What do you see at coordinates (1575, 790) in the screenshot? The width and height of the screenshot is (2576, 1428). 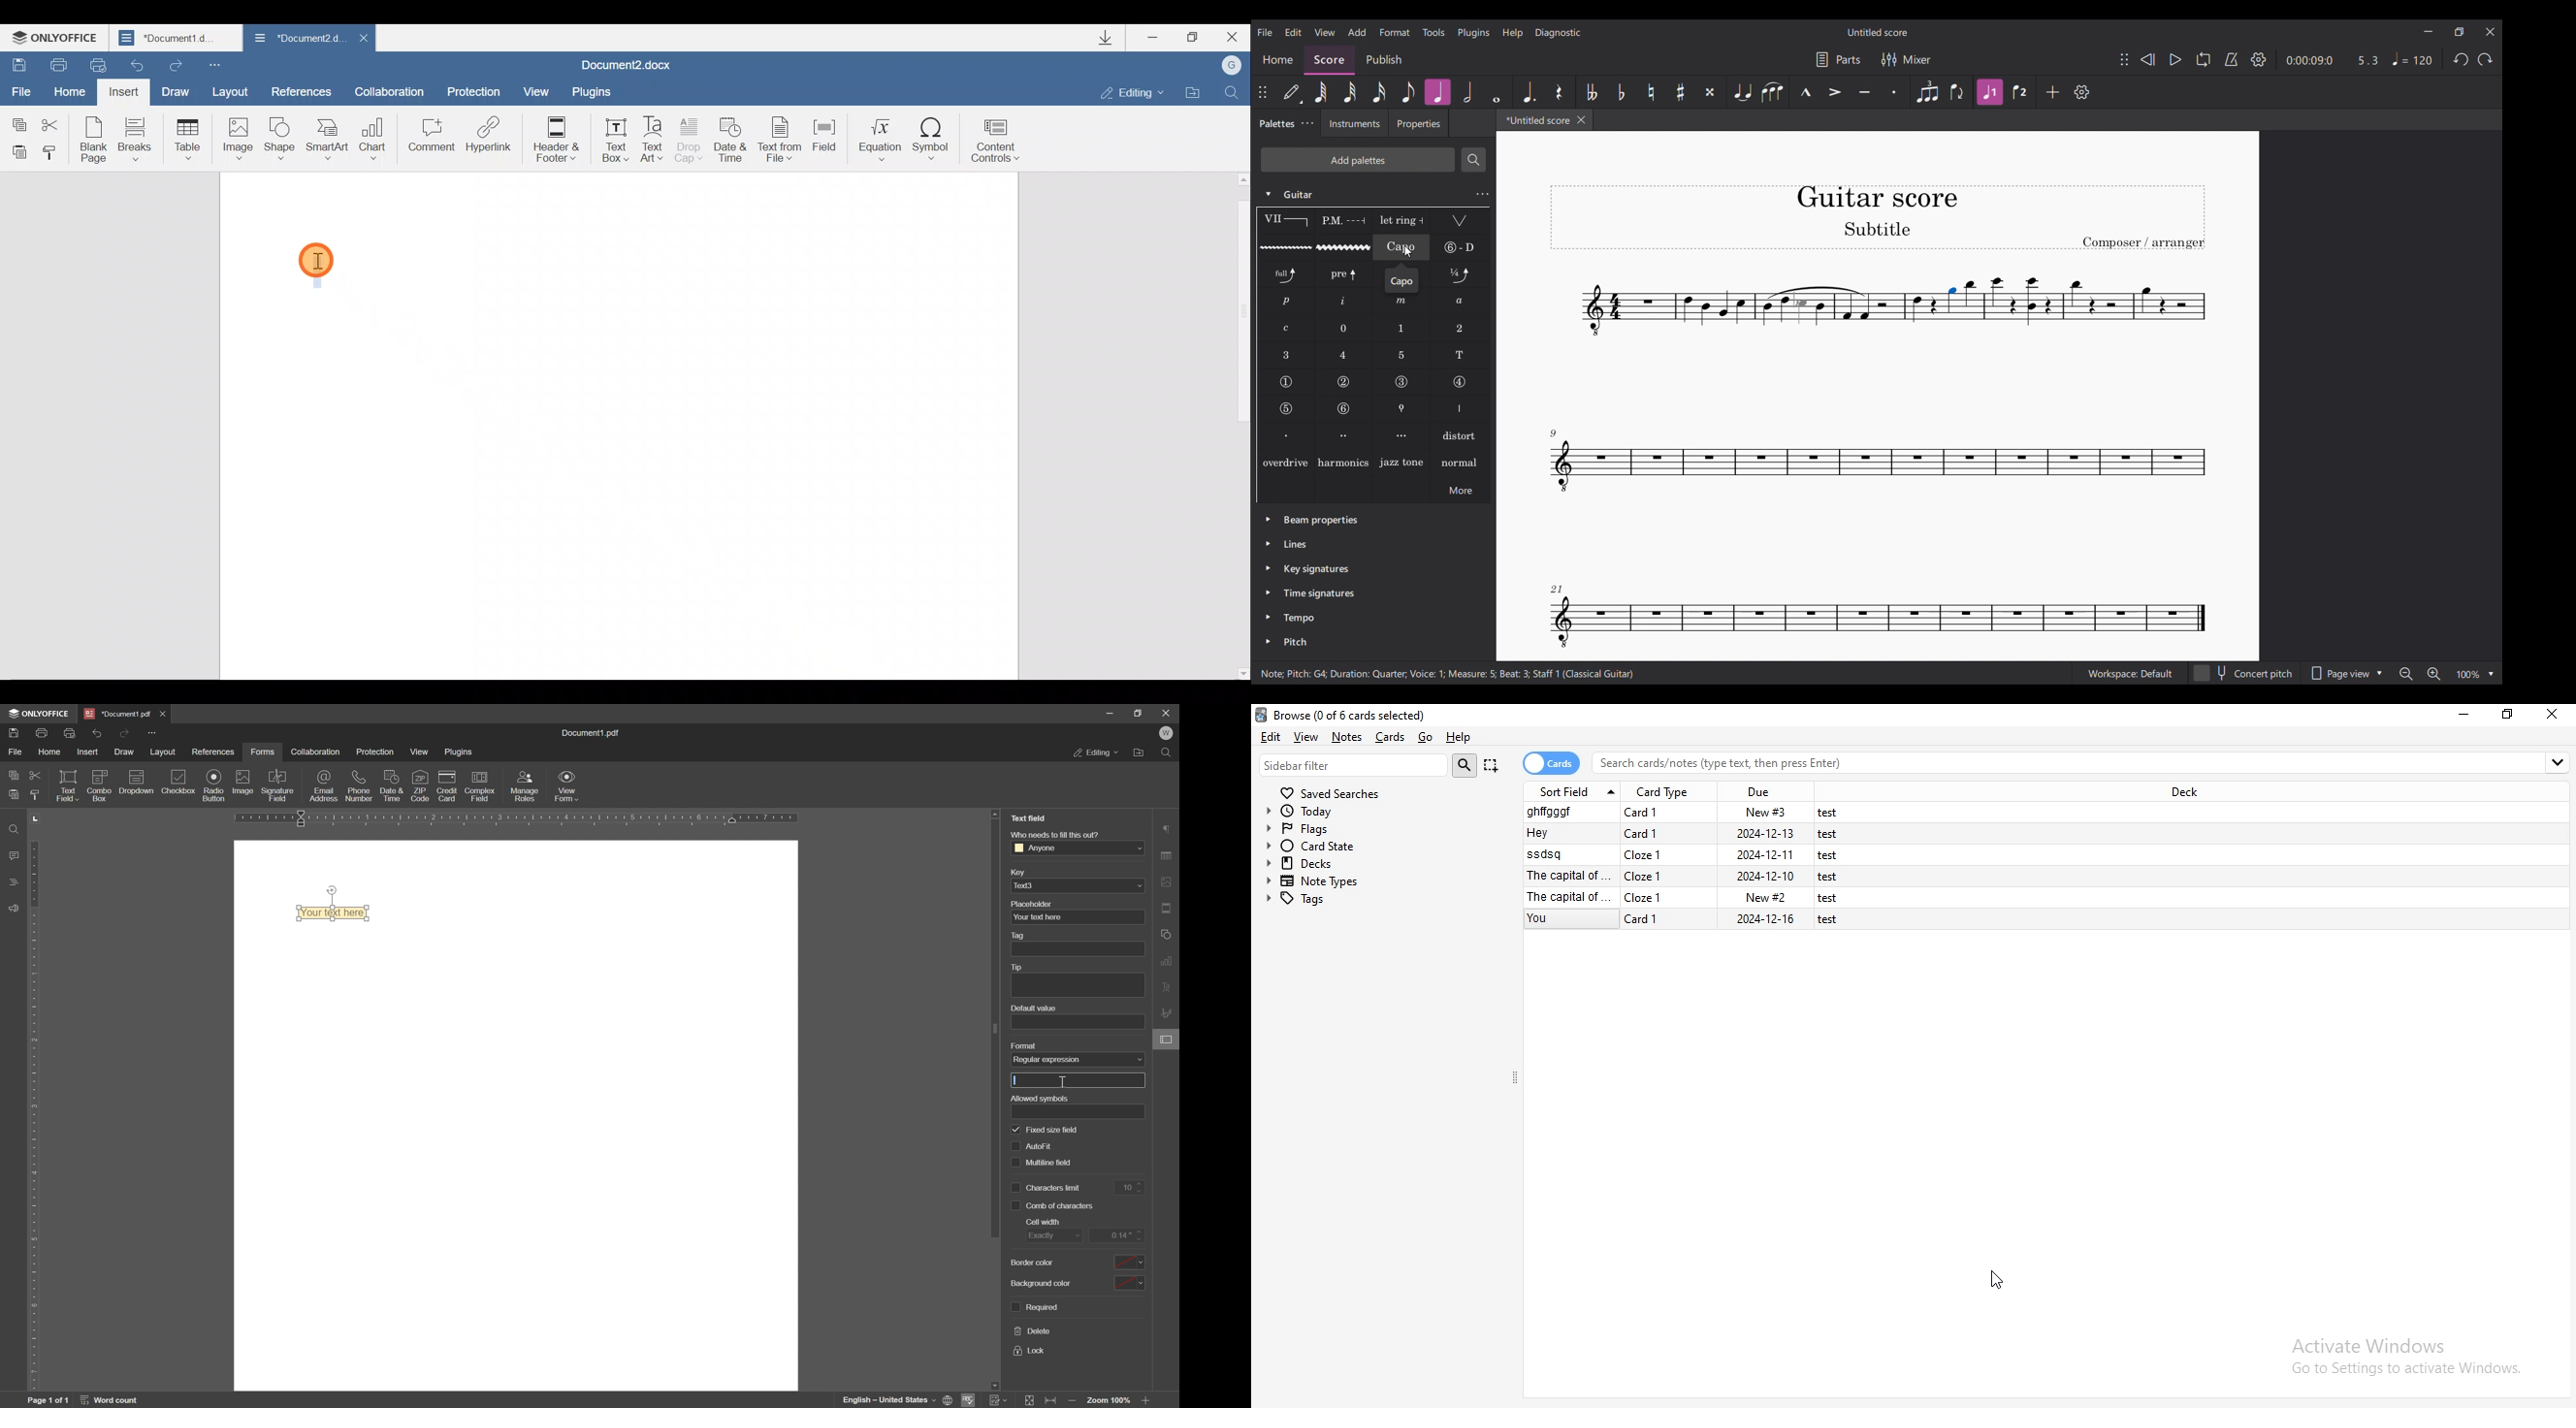 I see `sort field` at bounding box center [1575, 790].